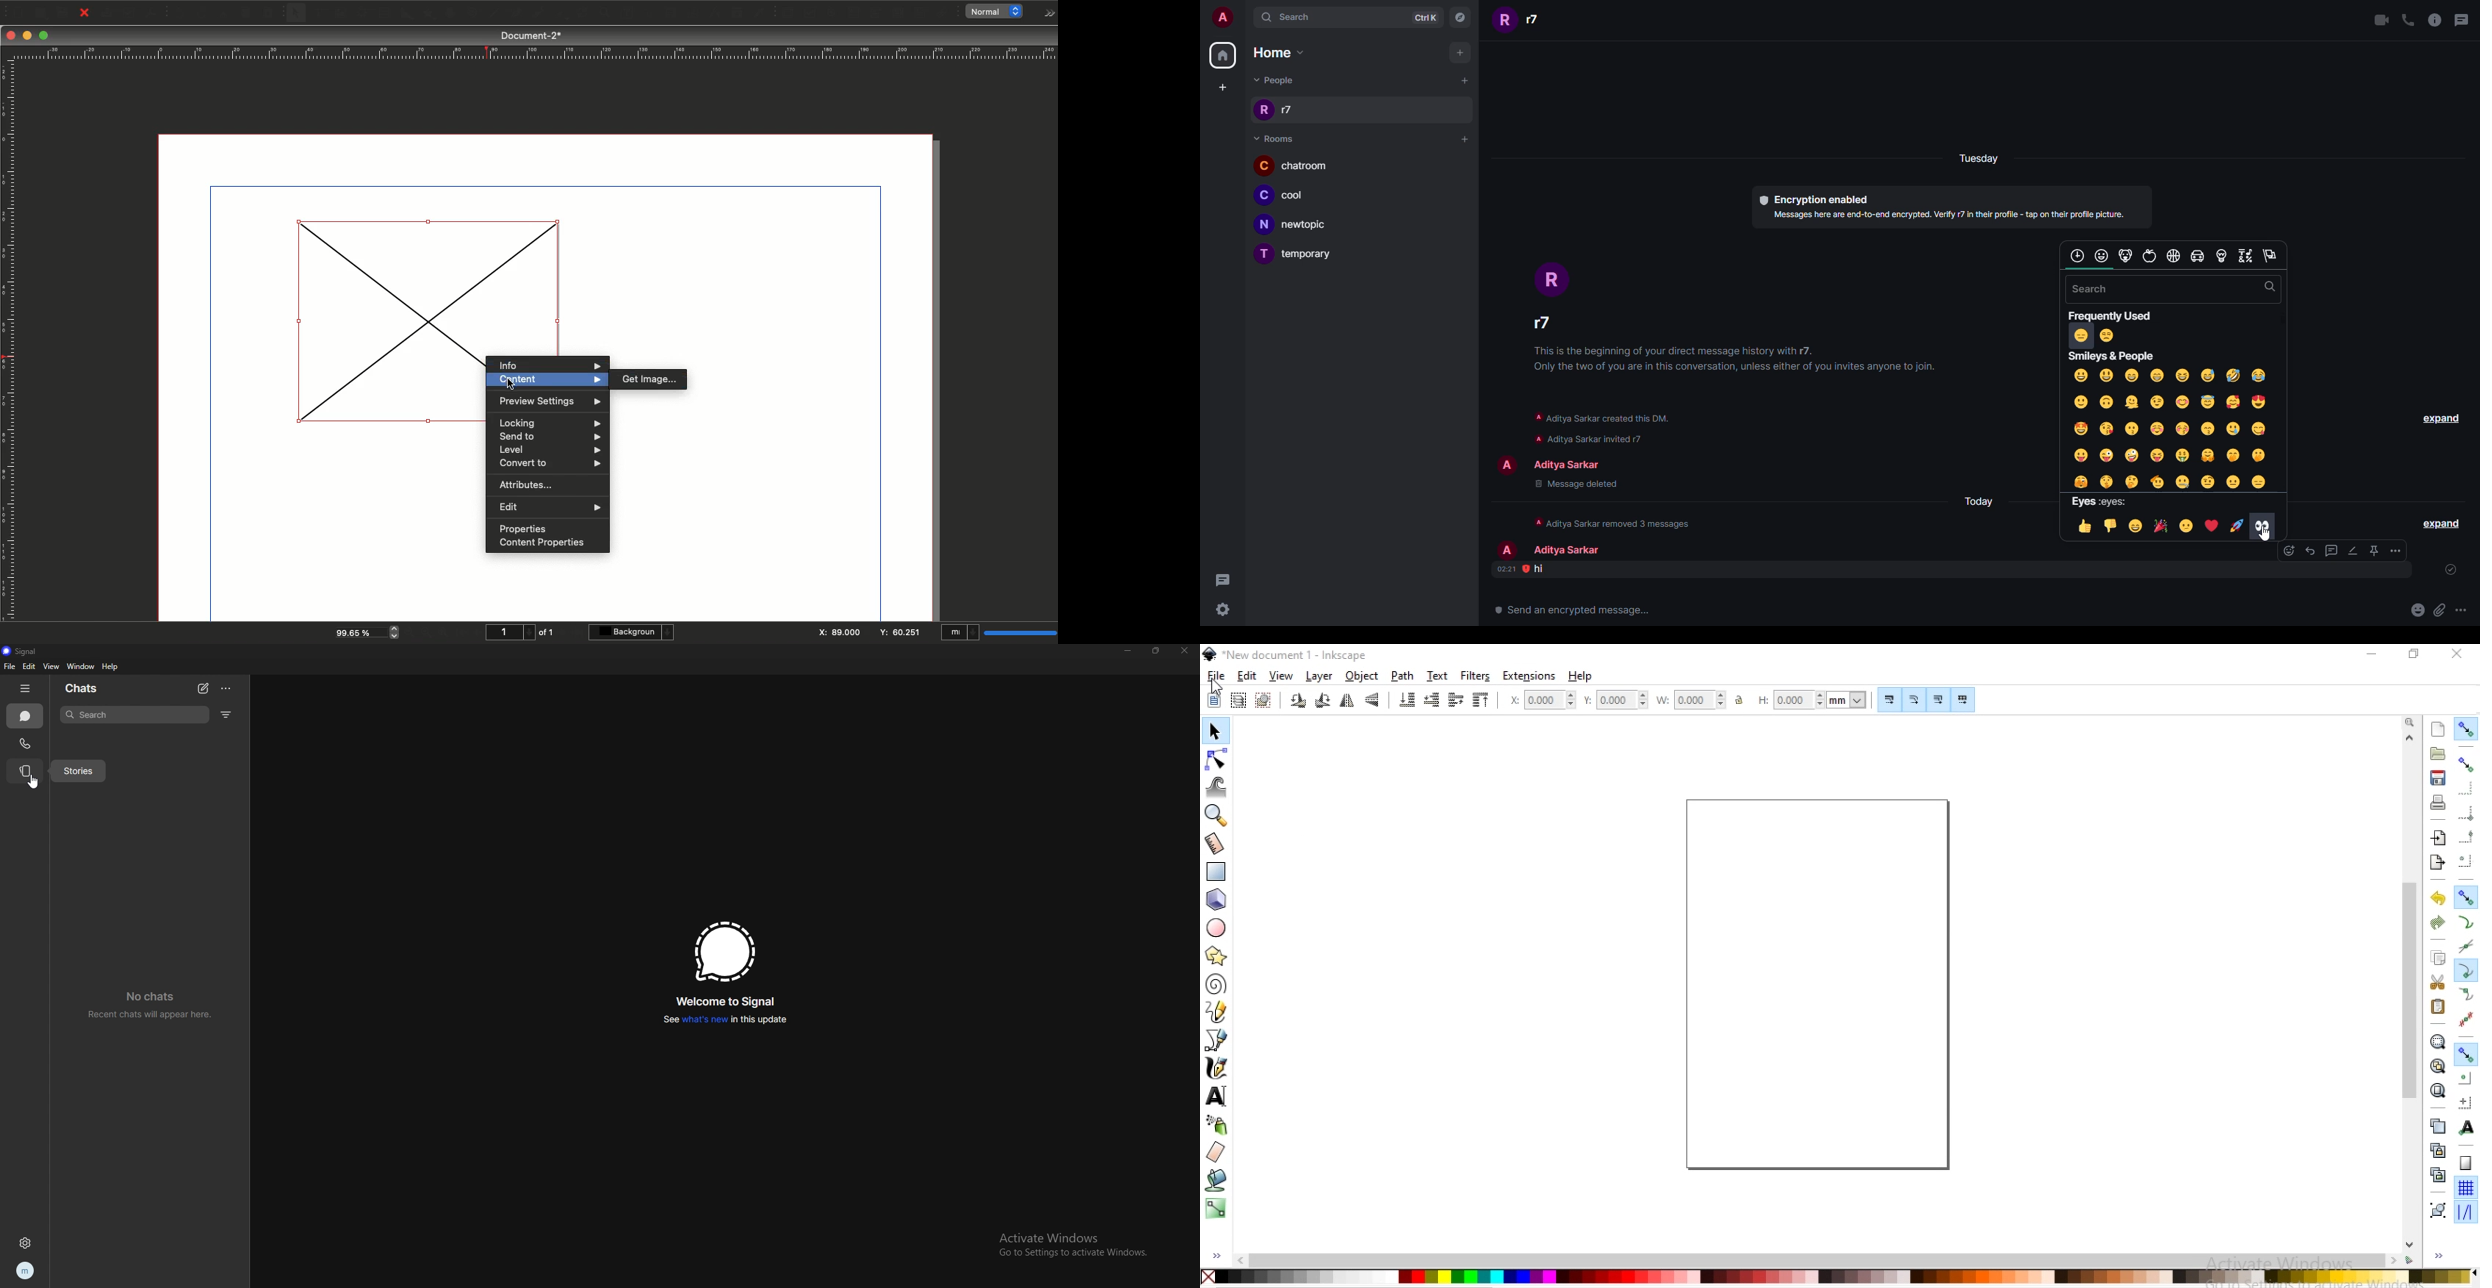 This screenshot has height=1288, width=2492. I want to click on options, so click(2396, 551).